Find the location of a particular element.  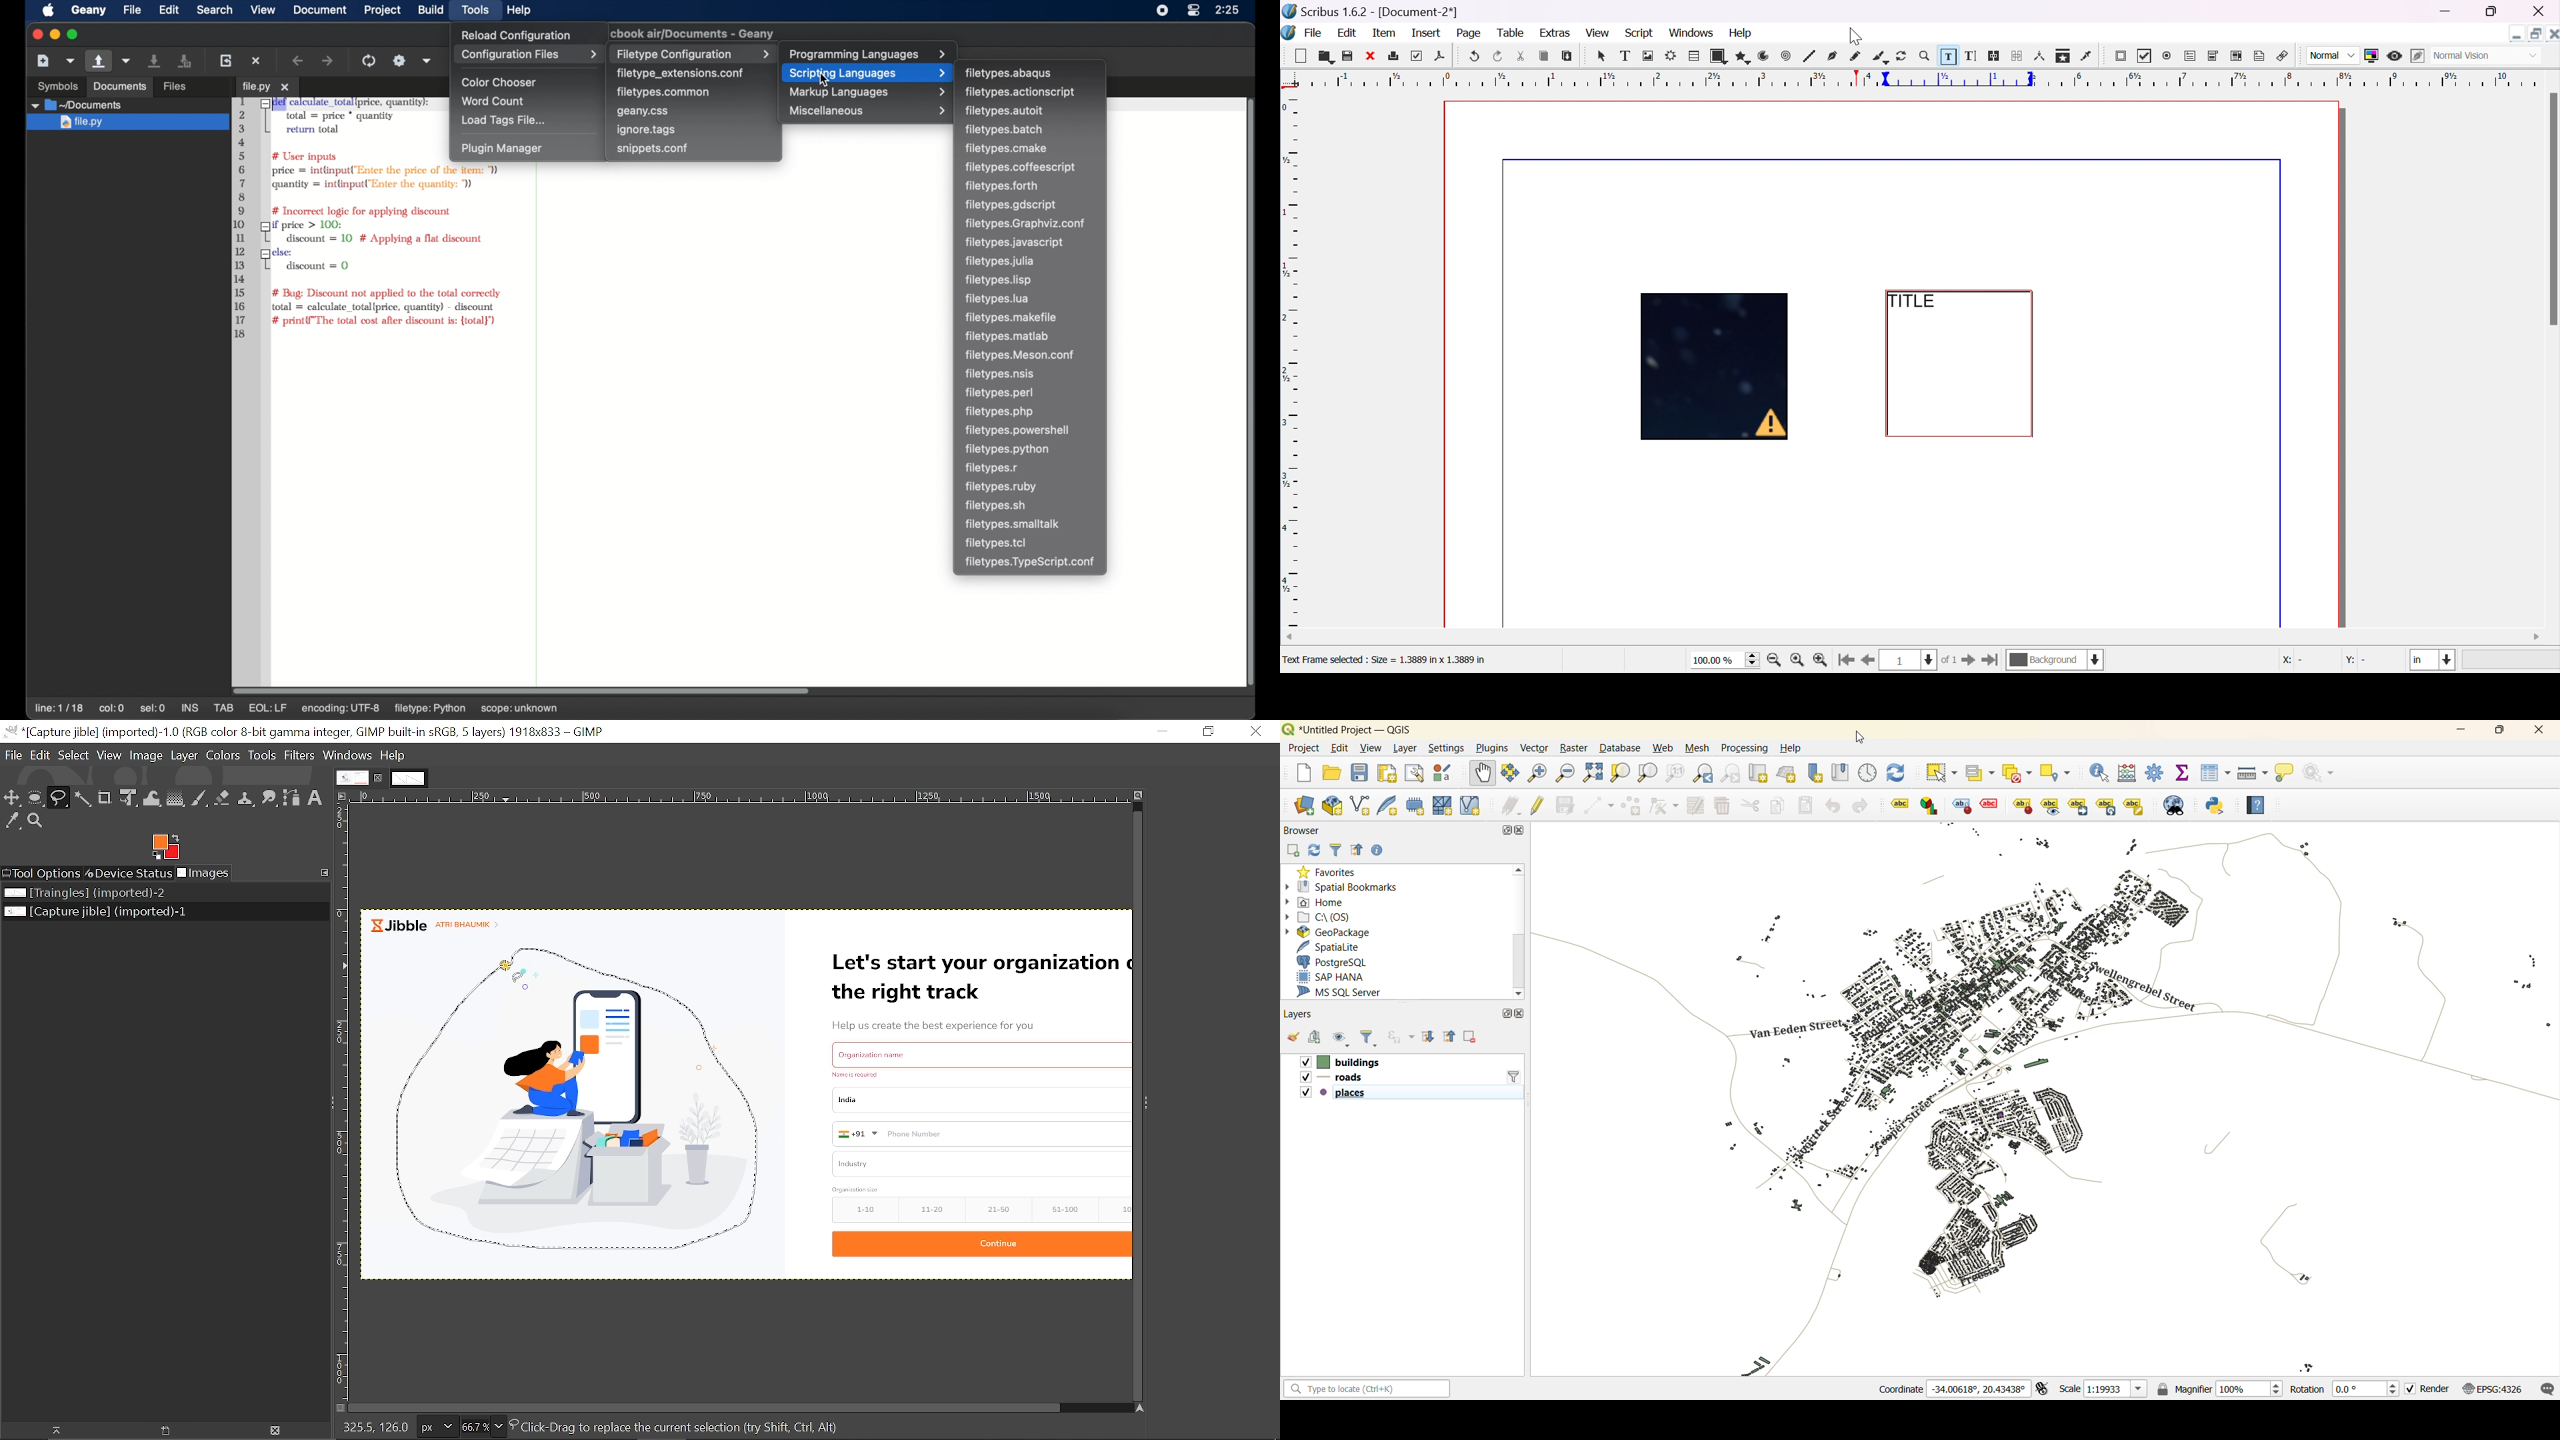

pan map is located at coordinates (1481, 775).